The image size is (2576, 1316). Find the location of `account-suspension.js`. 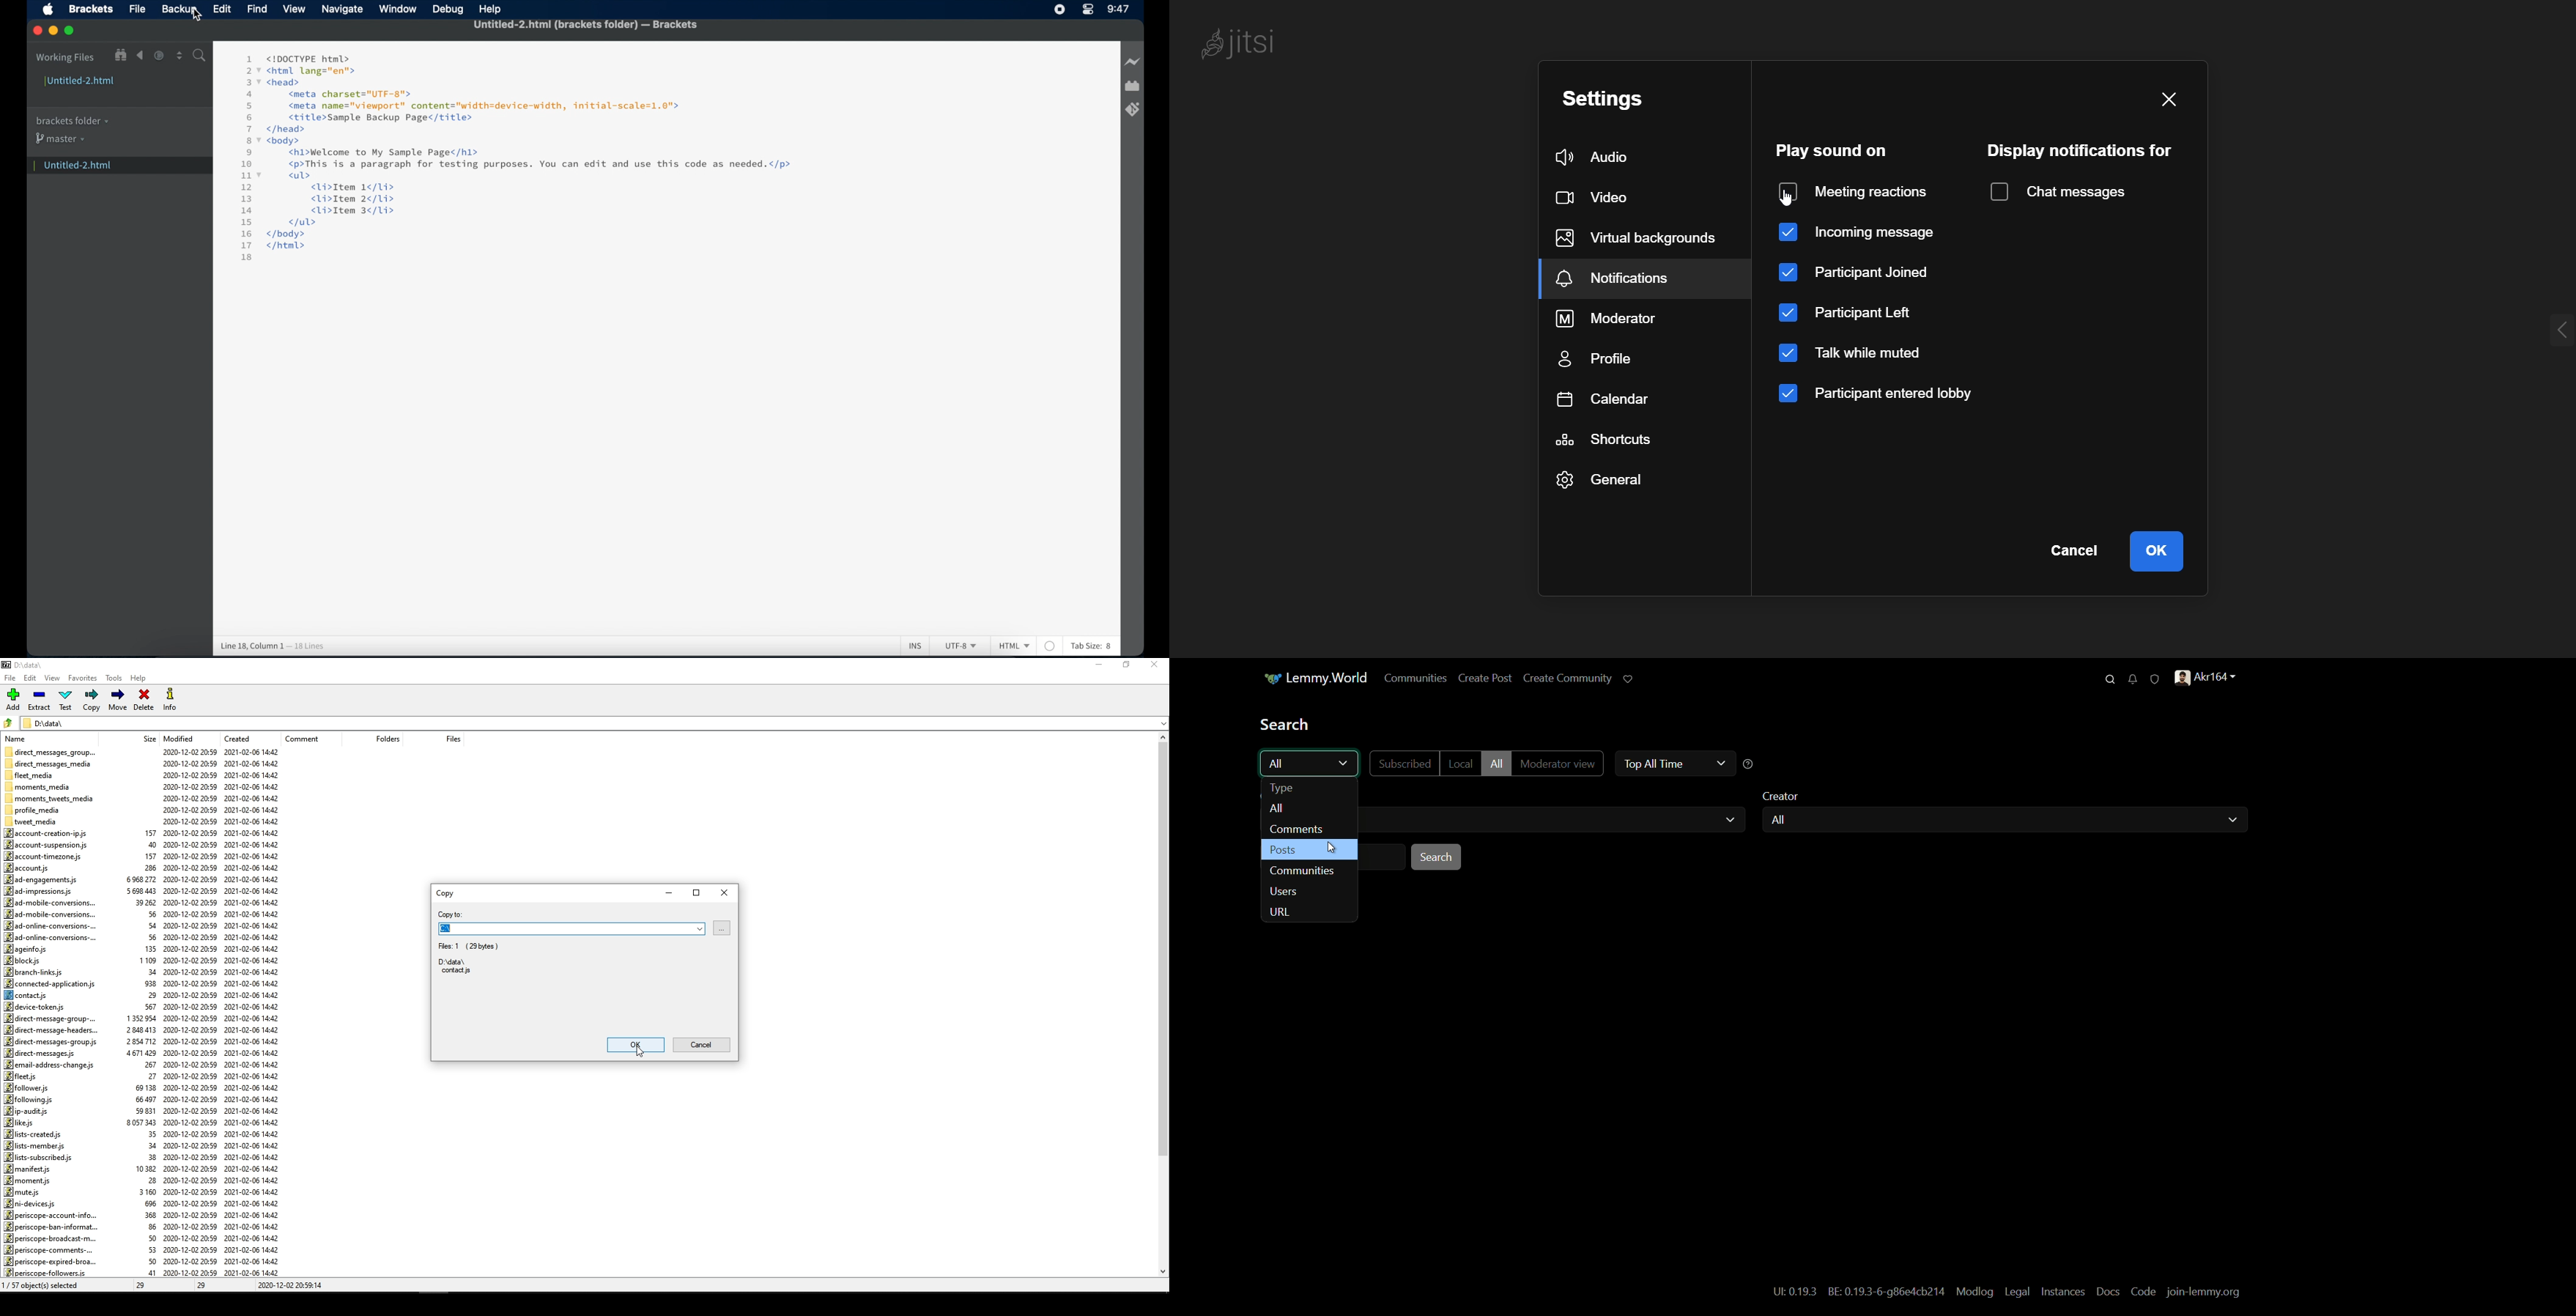

account-suspension.js is located at coordinates (47, 844).